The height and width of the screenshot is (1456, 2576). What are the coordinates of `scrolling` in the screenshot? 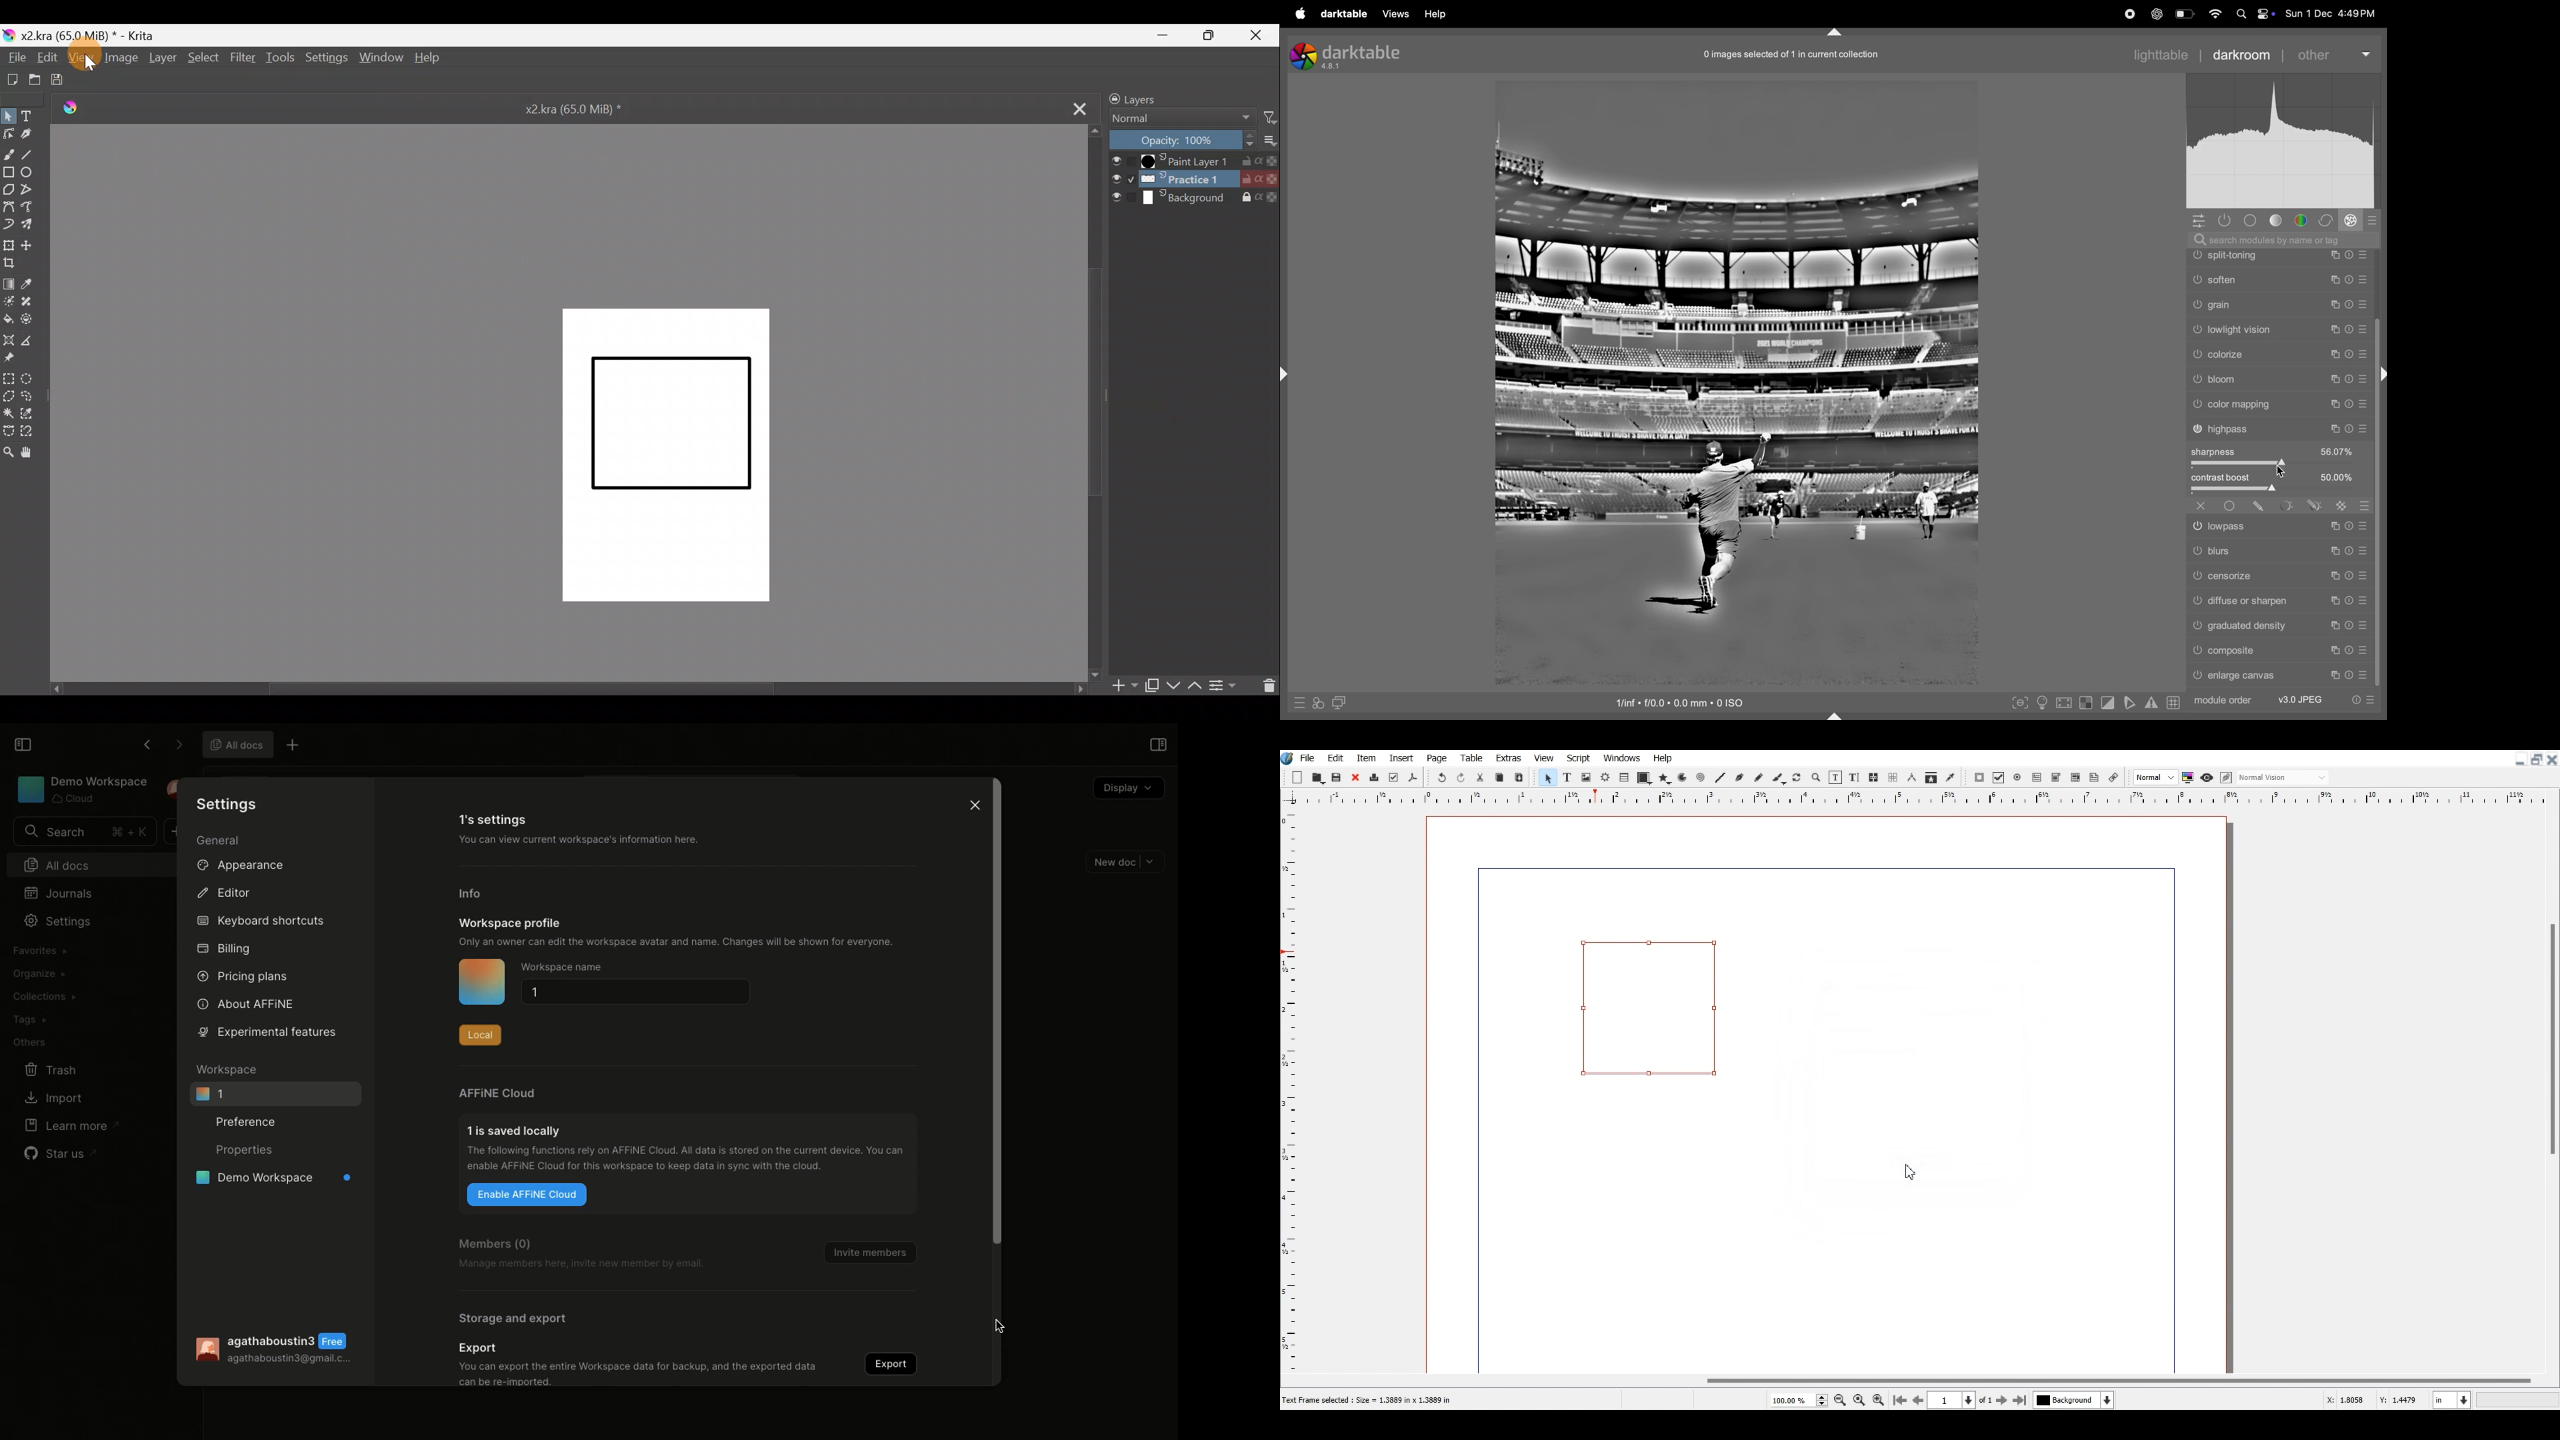 It's located at (2279, 329).